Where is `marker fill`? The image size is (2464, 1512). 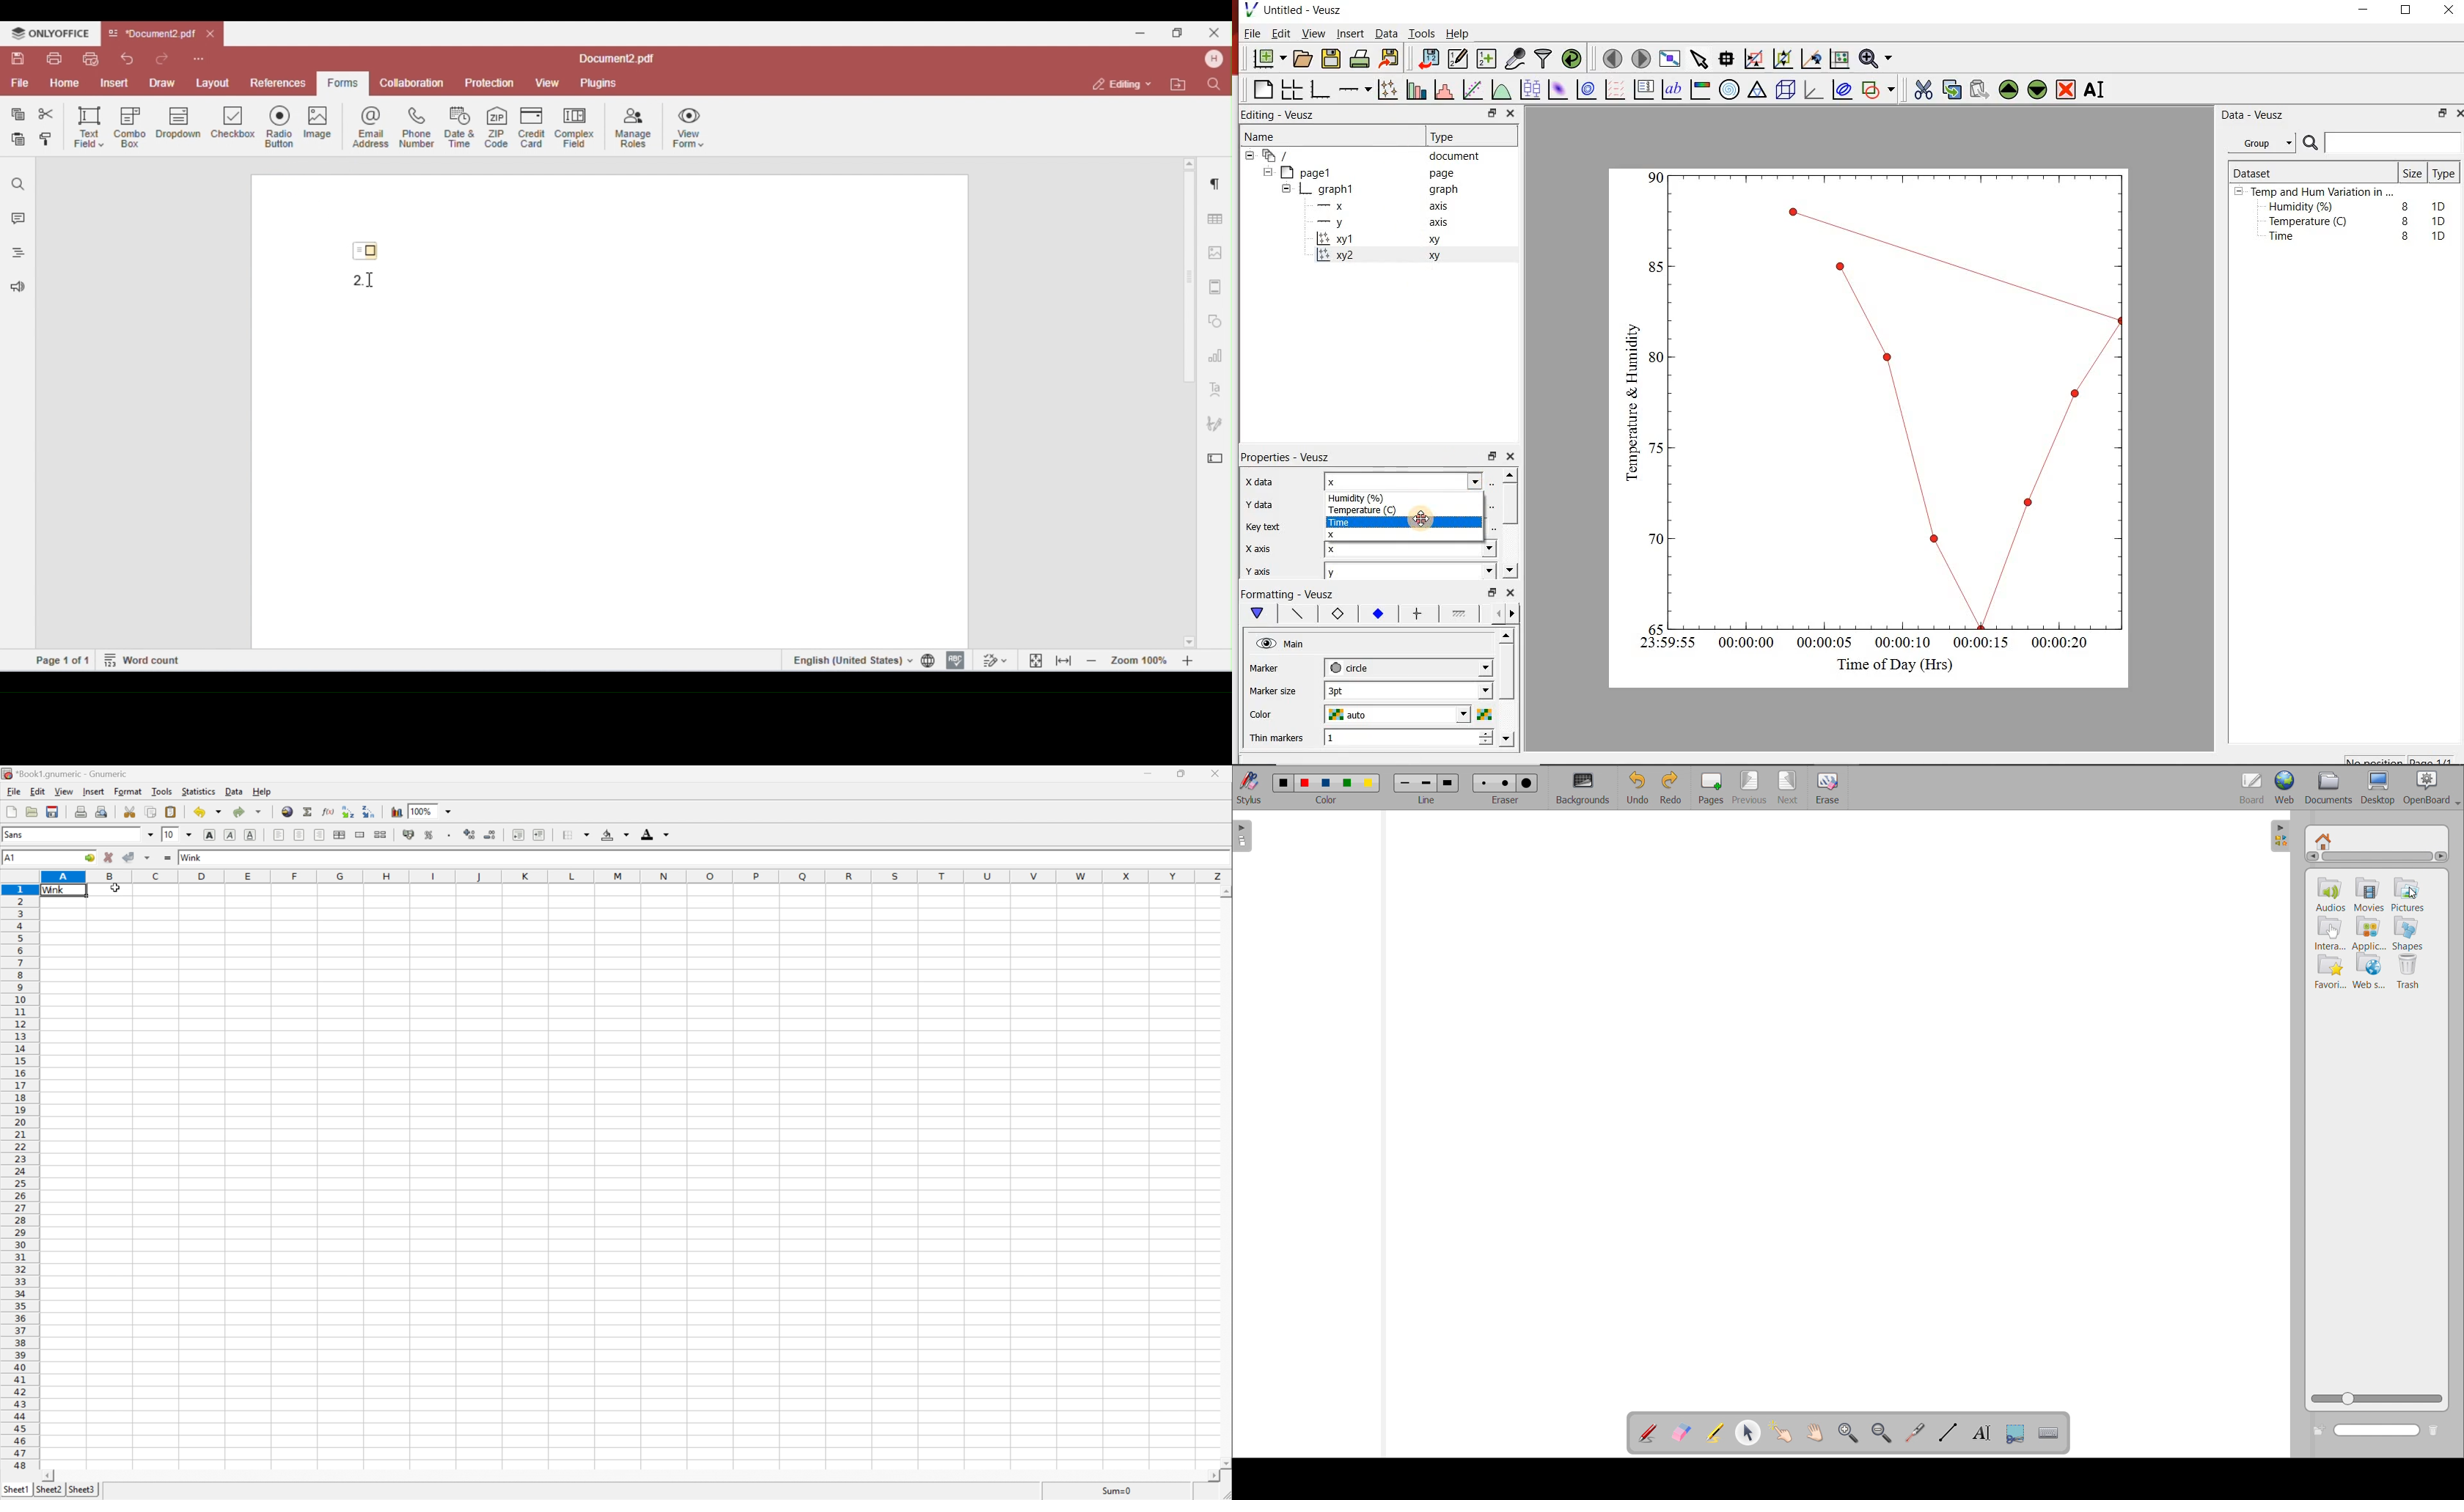 marker fill is located at coordinates (1377, 614).